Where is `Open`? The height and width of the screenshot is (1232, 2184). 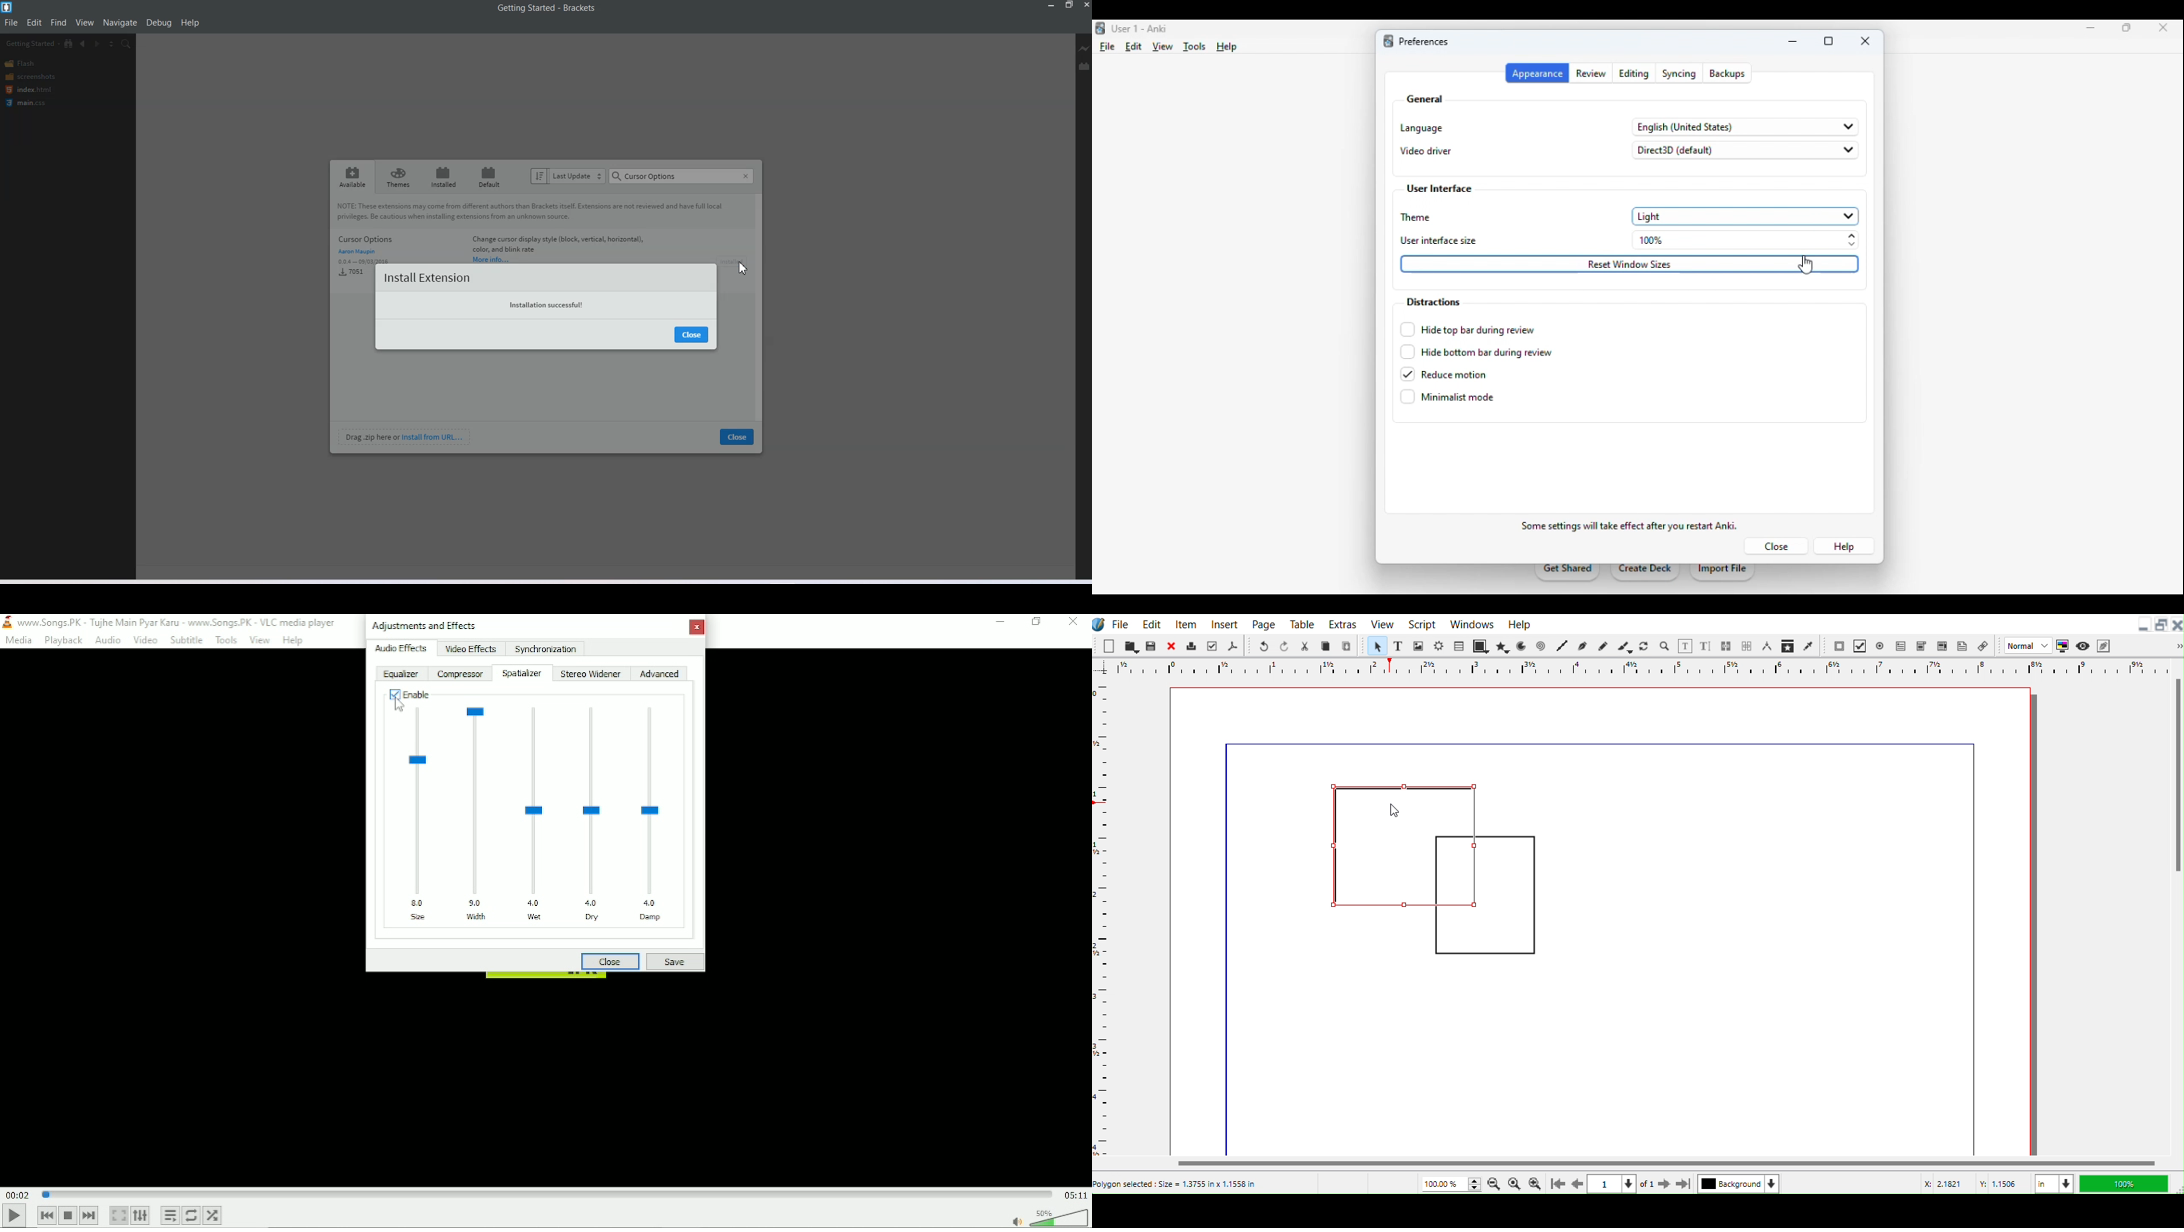 Open is located at coordinates (1132, 645).